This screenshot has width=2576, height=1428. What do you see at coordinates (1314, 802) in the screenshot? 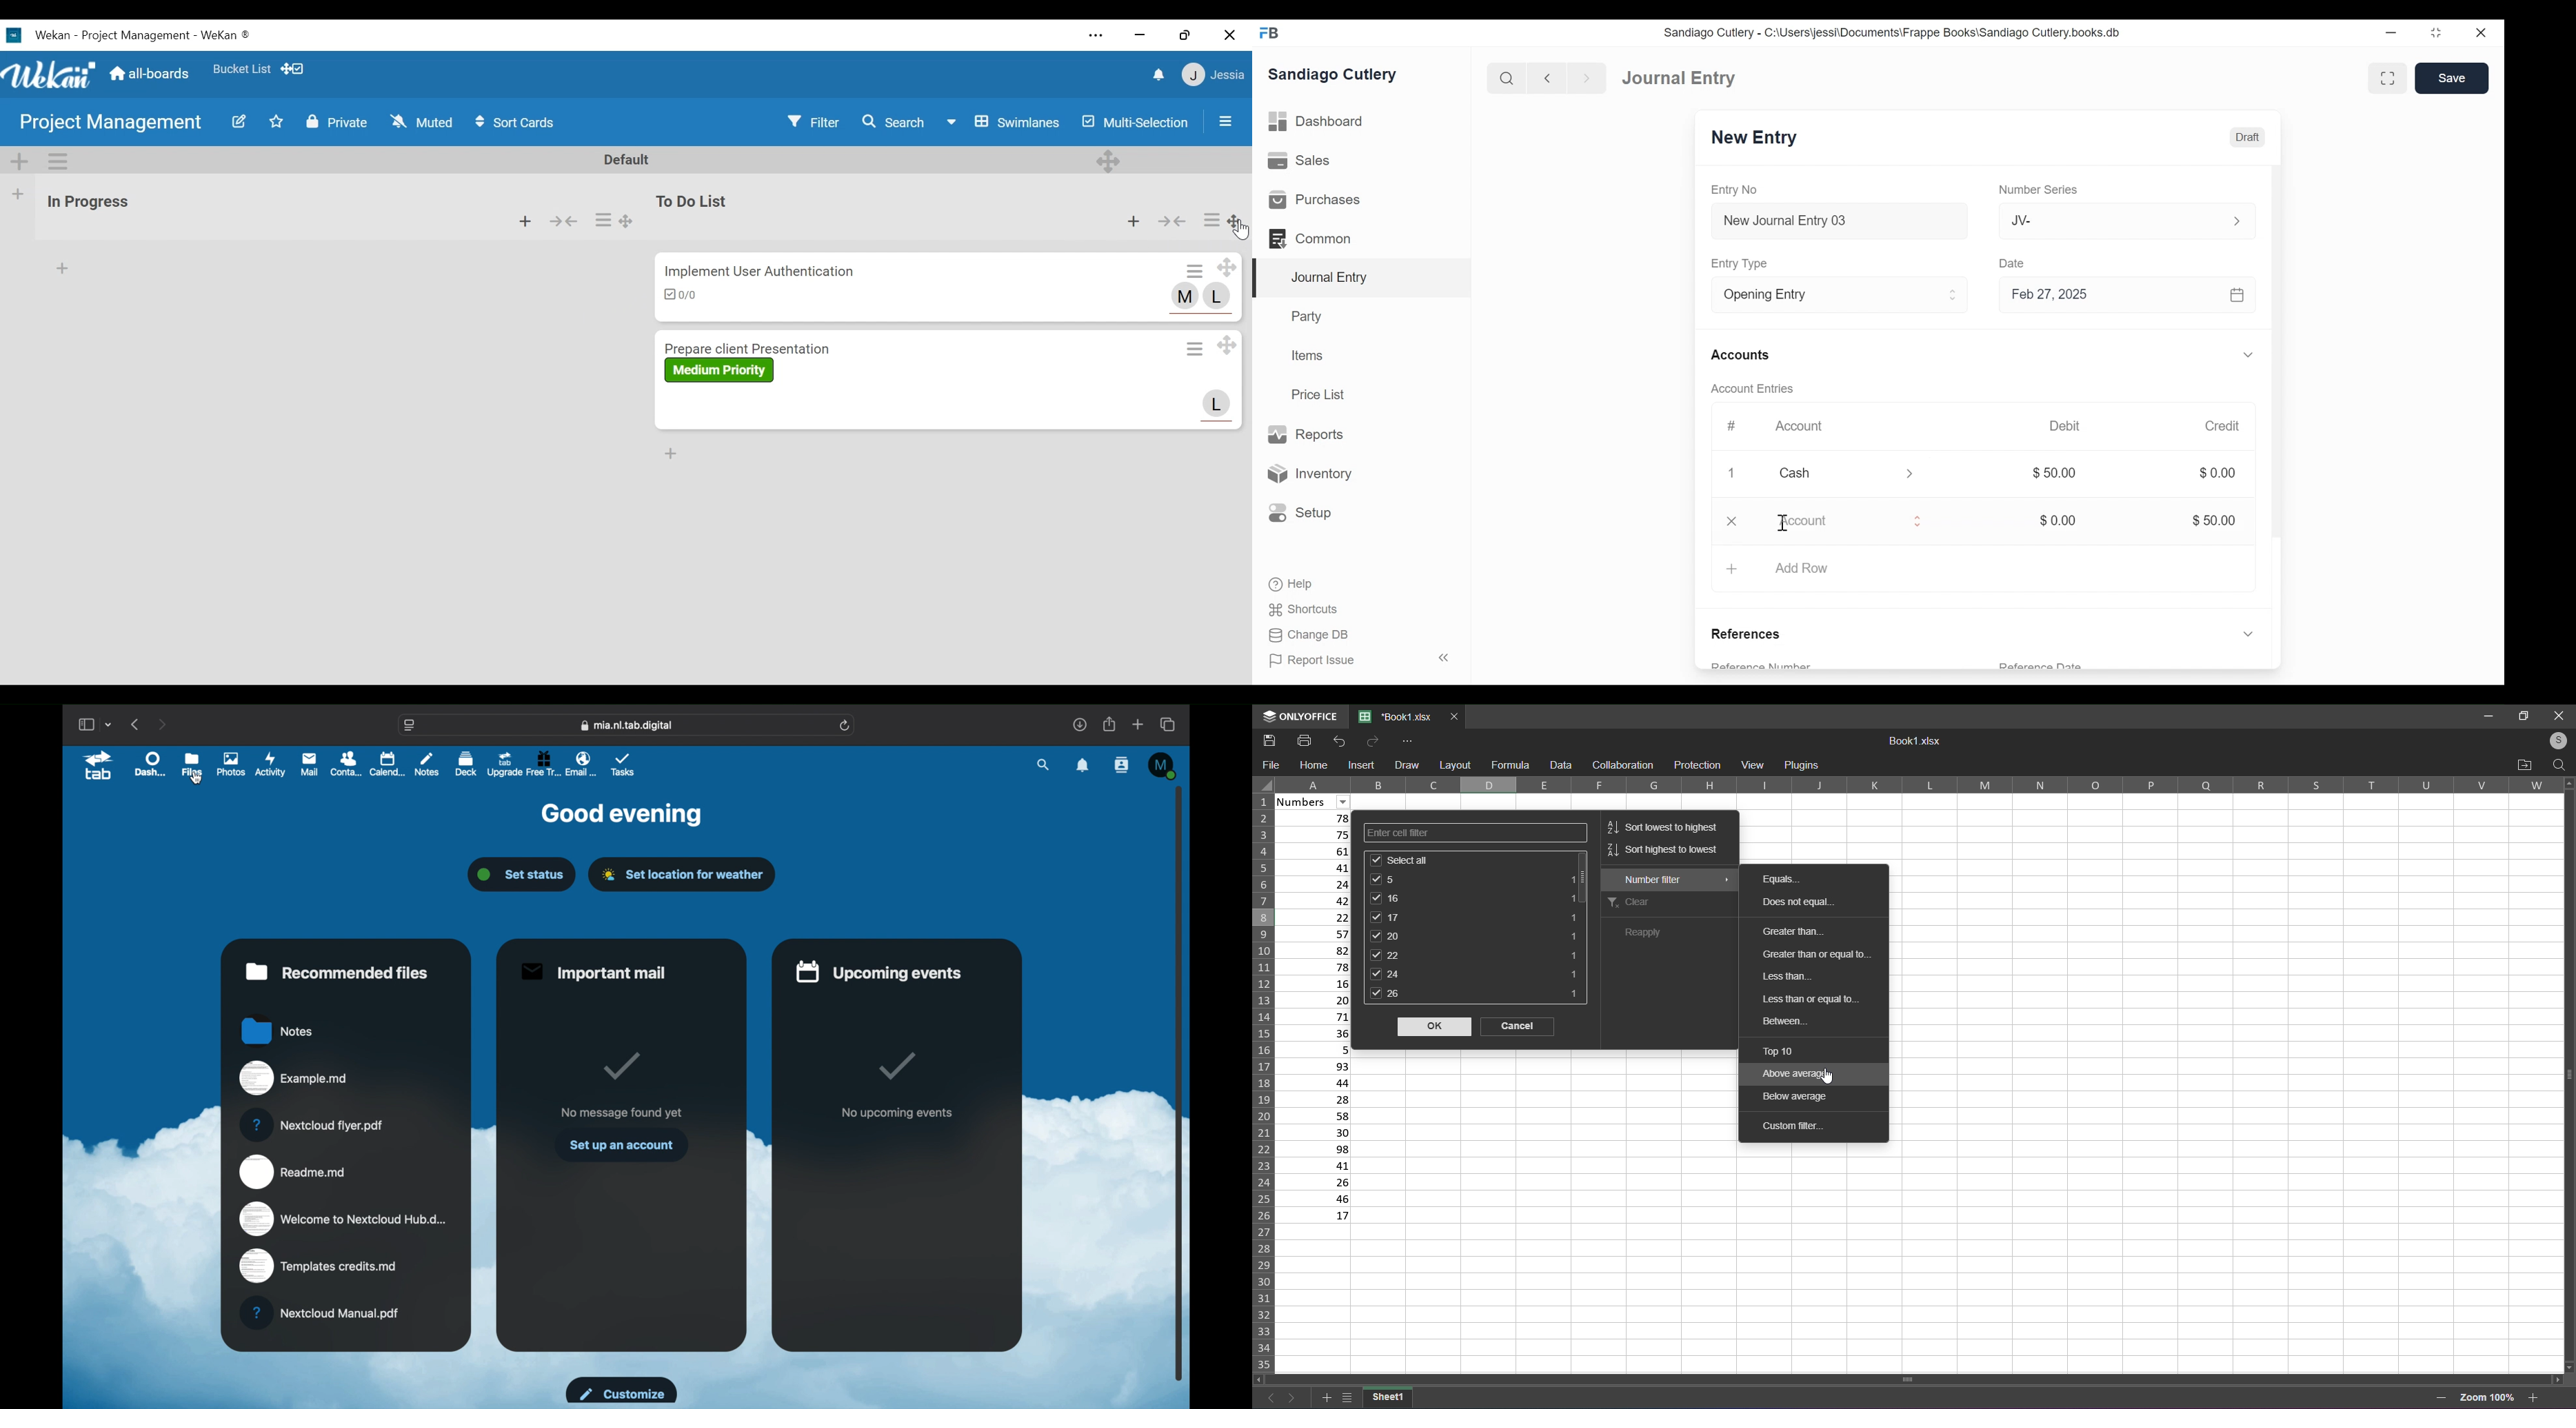
I see `Numbers` at bounding box center [1314, 802].